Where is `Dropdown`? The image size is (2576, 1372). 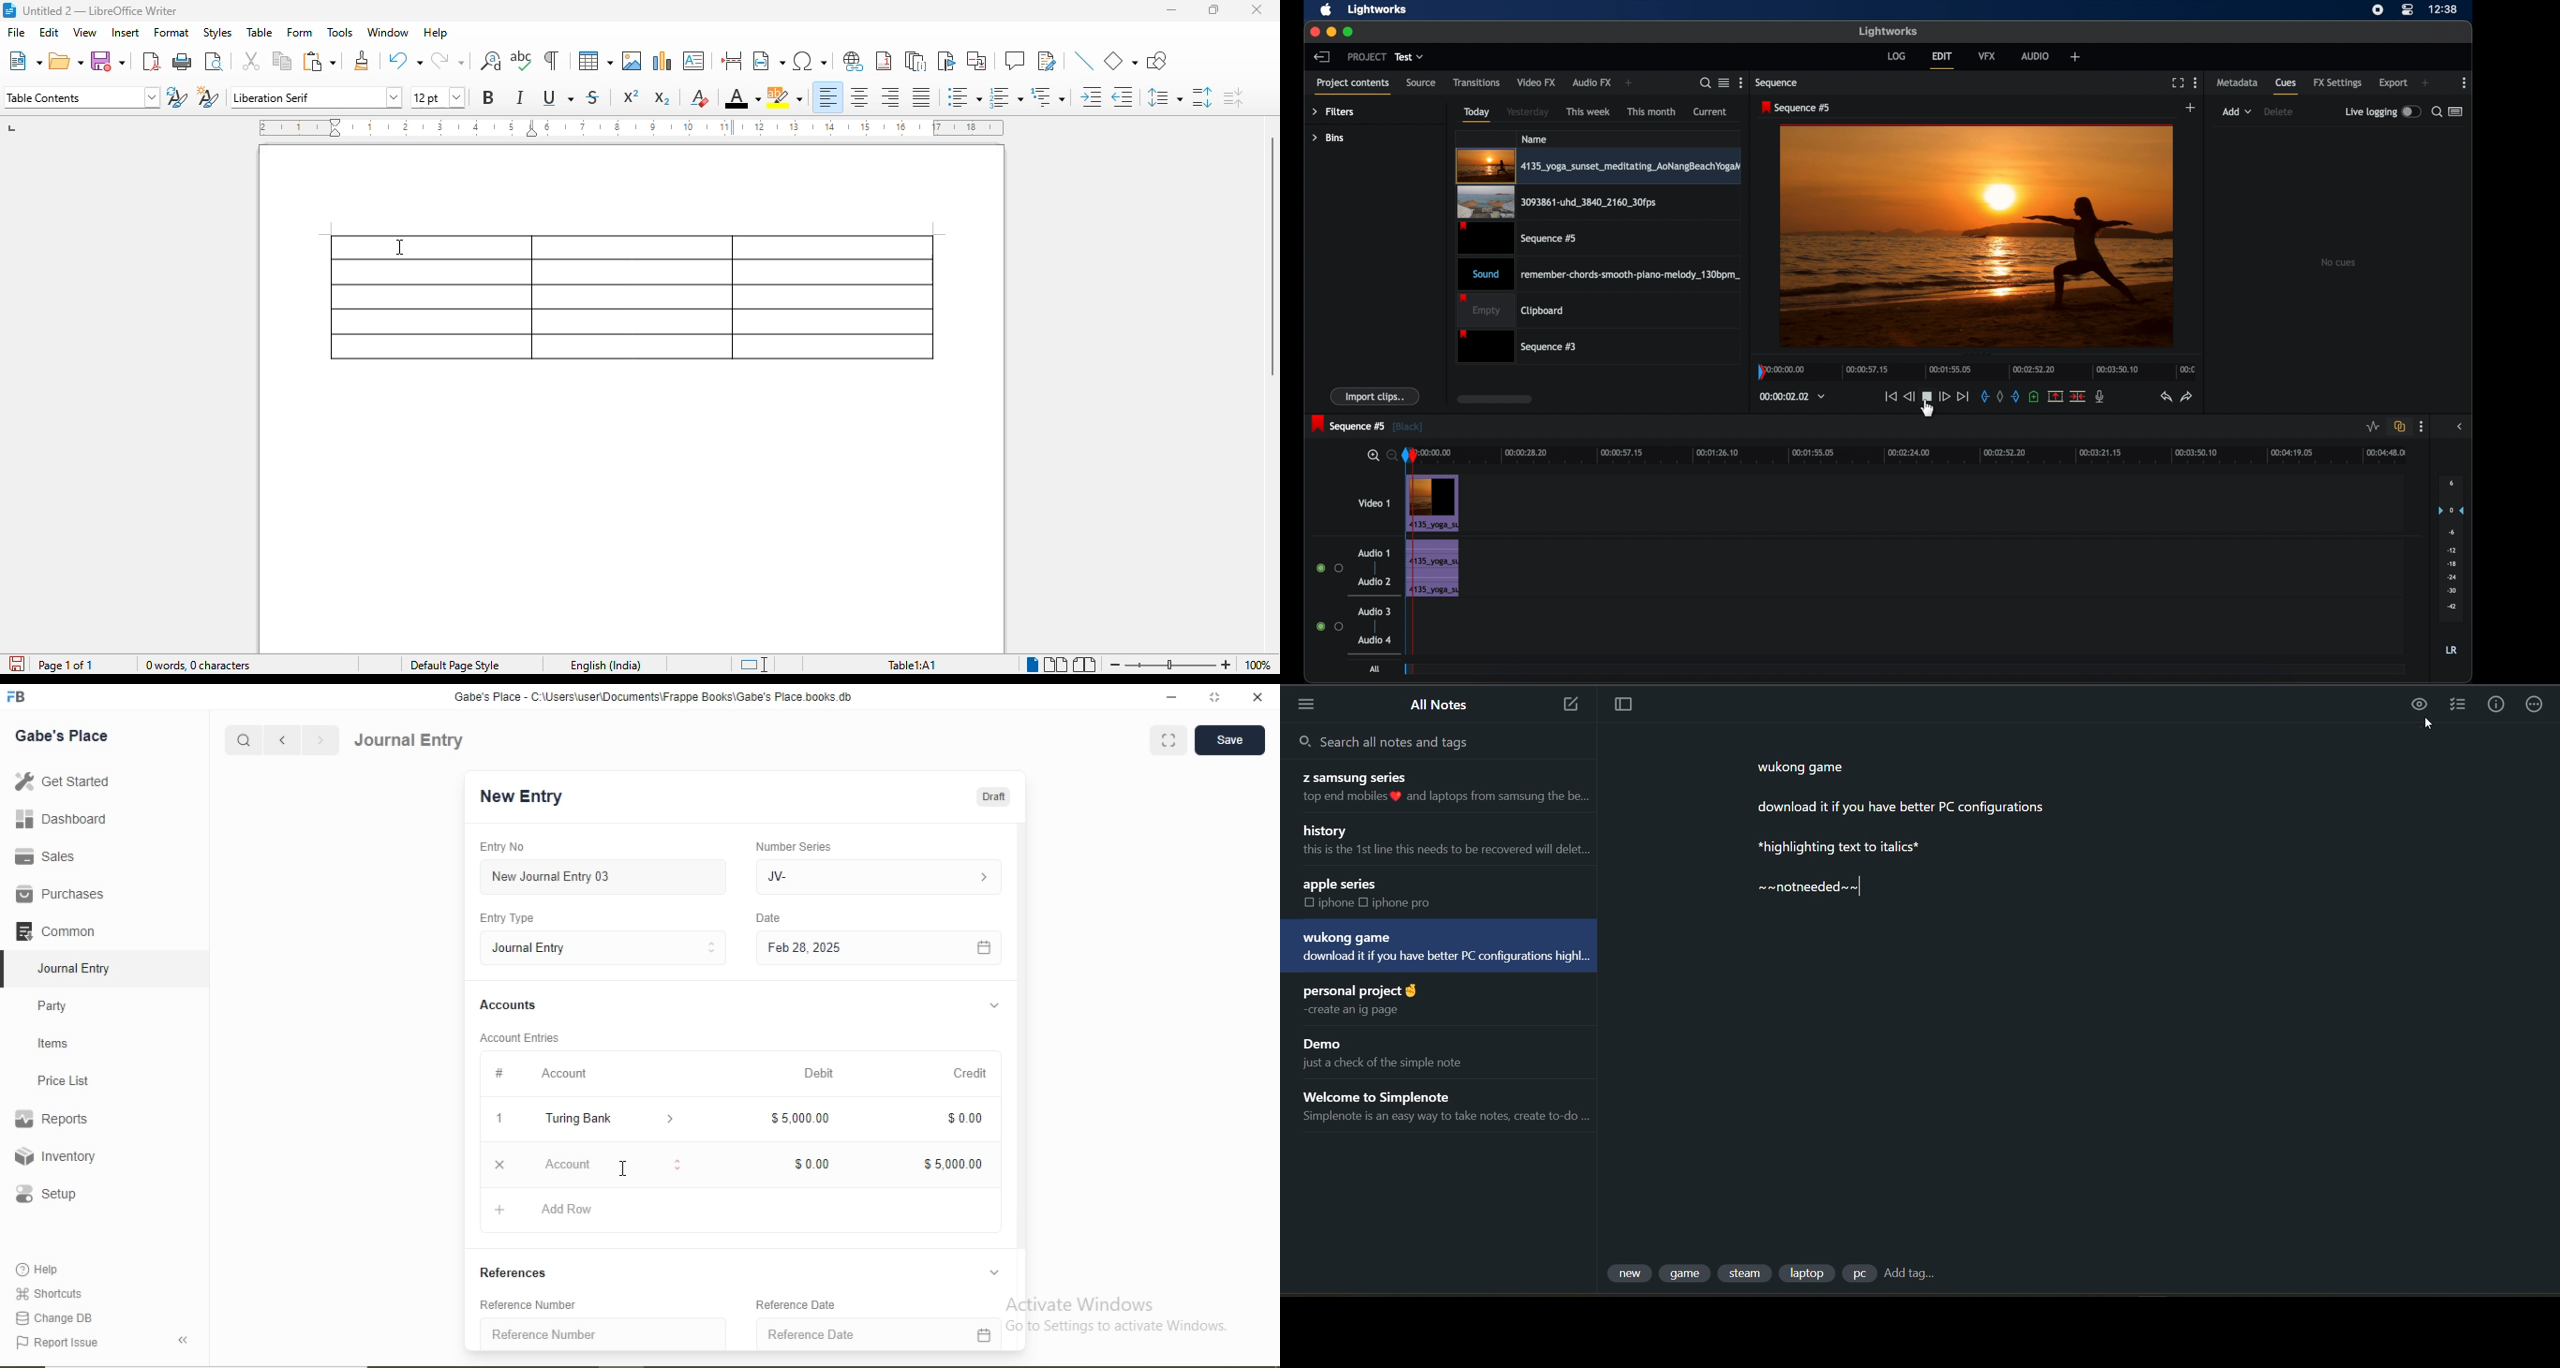 Dropdown is located at coordinates (994, 1272).